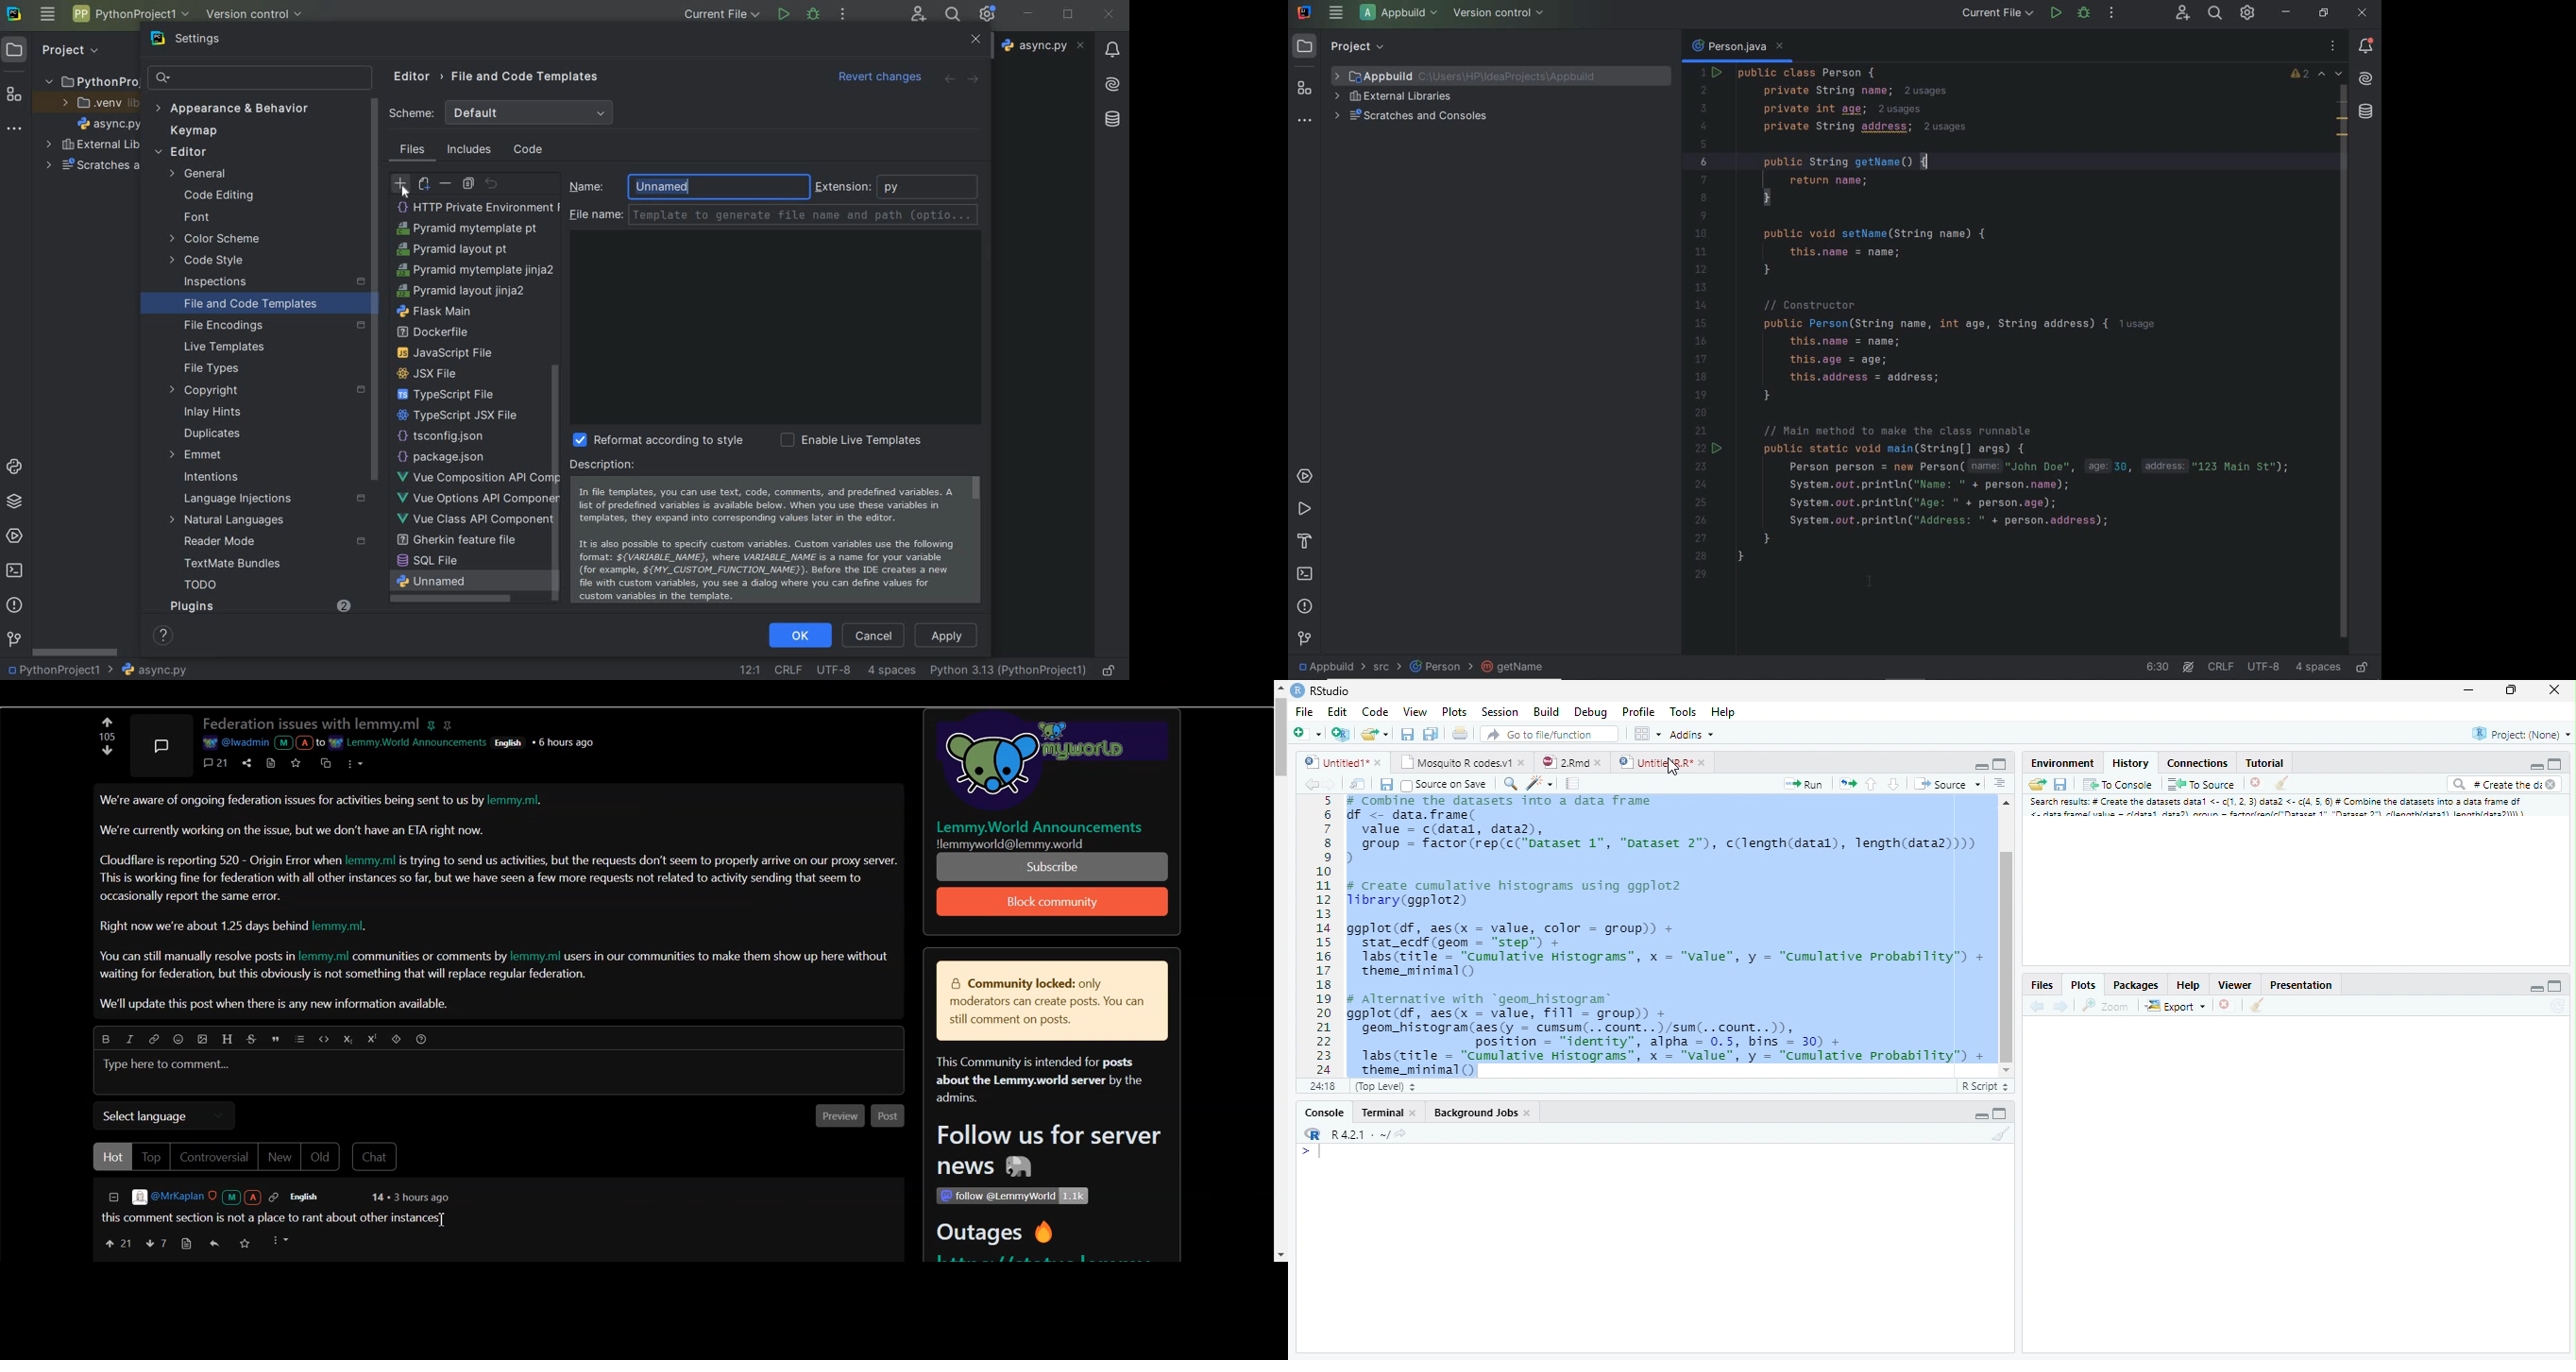 Image resolution: width=2576 pixels, height=1372 pixels. I want to click on Next, so click(2060, 1008).